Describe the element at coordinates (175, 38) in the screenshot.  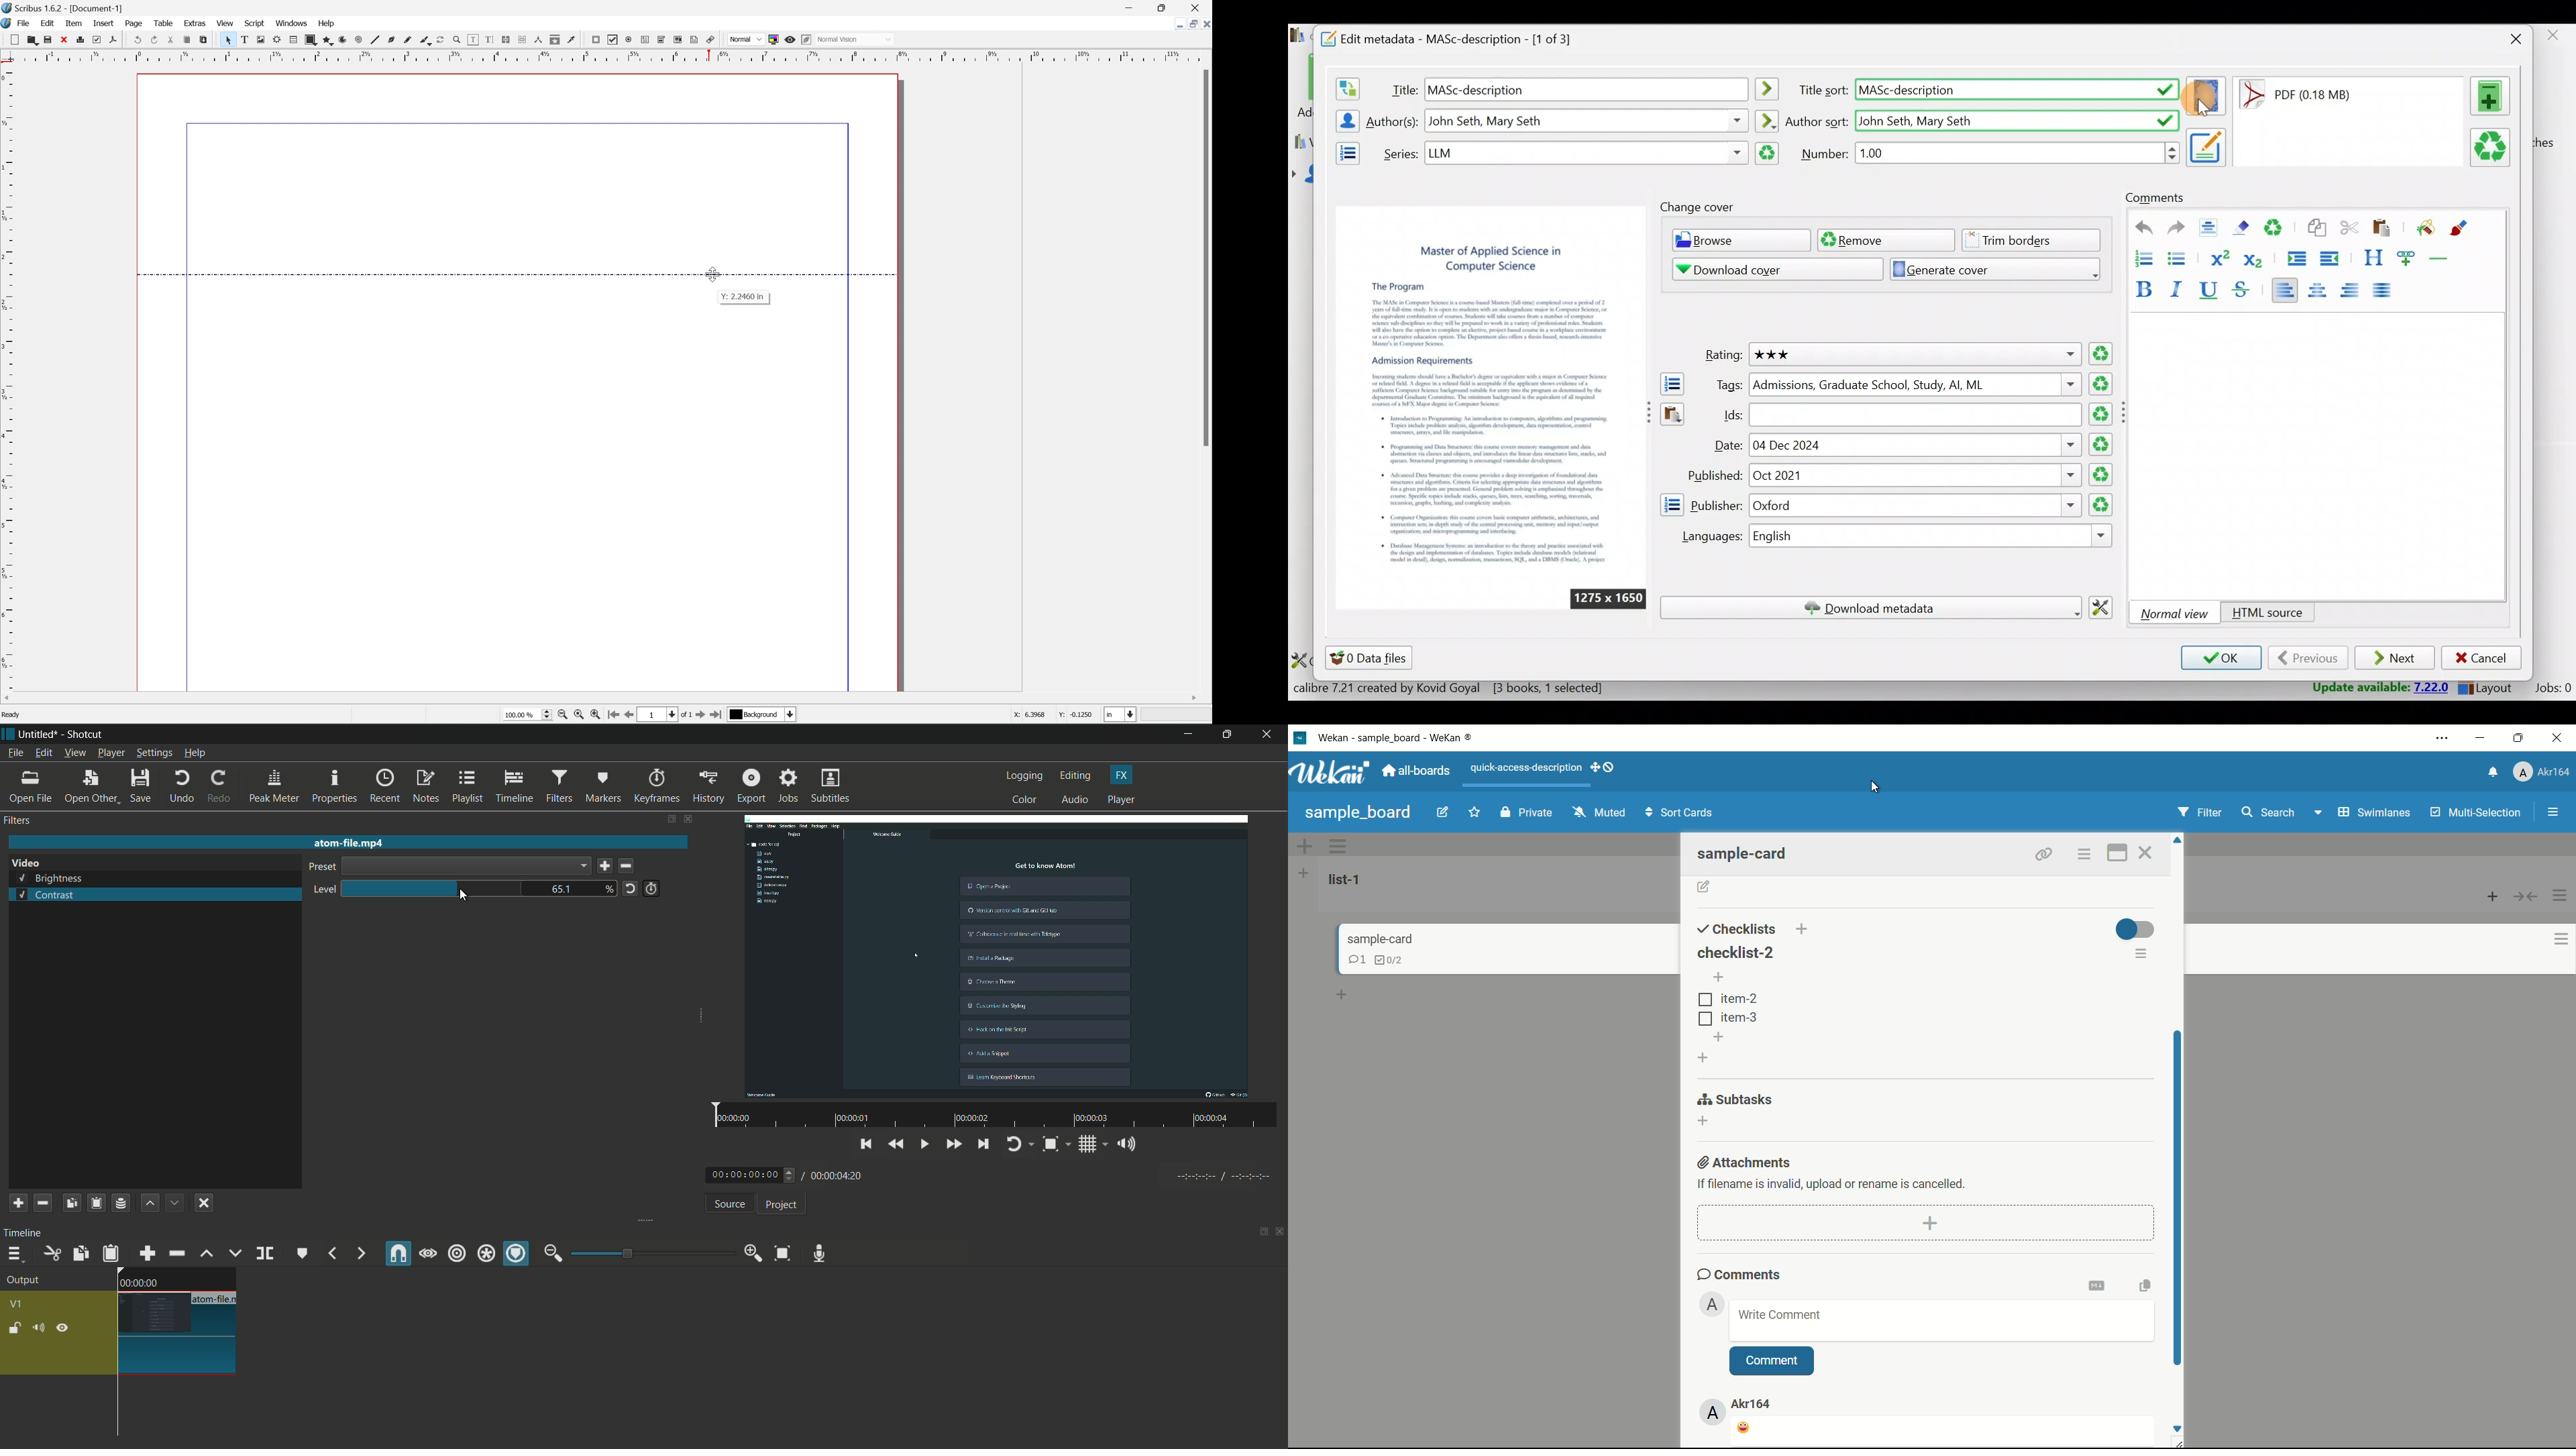
I see `cut` at that location.